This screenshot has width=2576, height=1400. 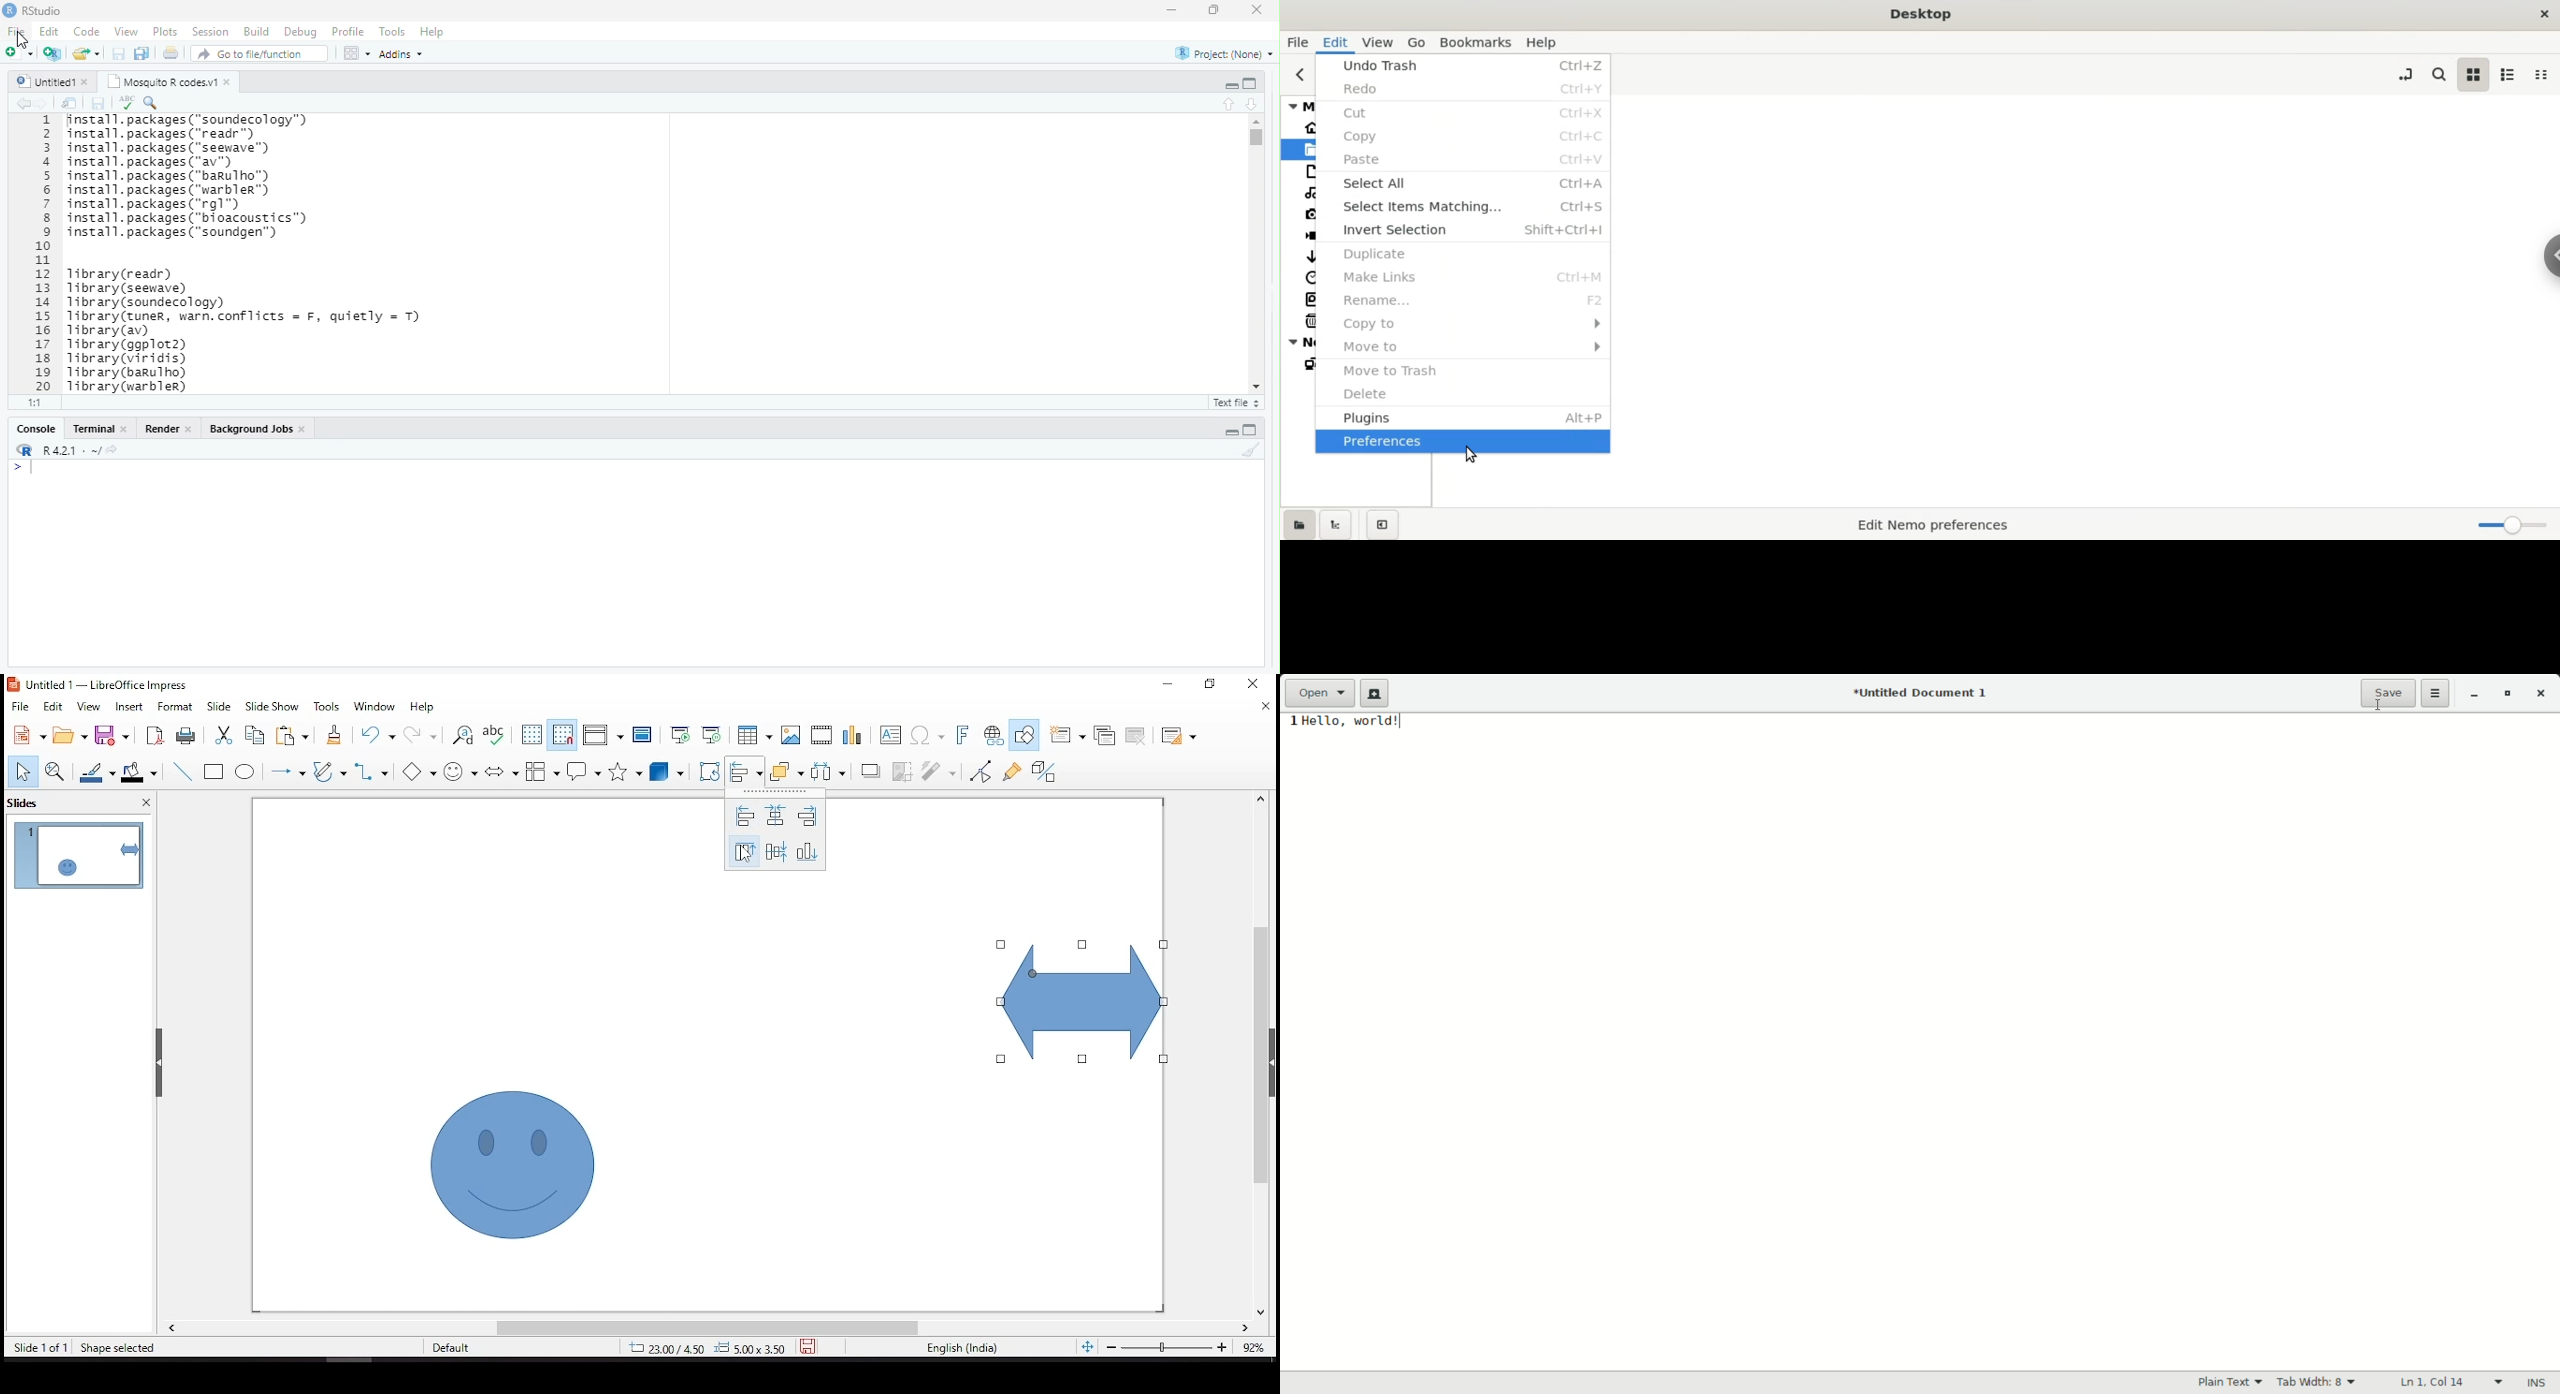 What do you see at coordinates (229, 82) in the screenshot?
I see `close` at bounding box center [229, 82].